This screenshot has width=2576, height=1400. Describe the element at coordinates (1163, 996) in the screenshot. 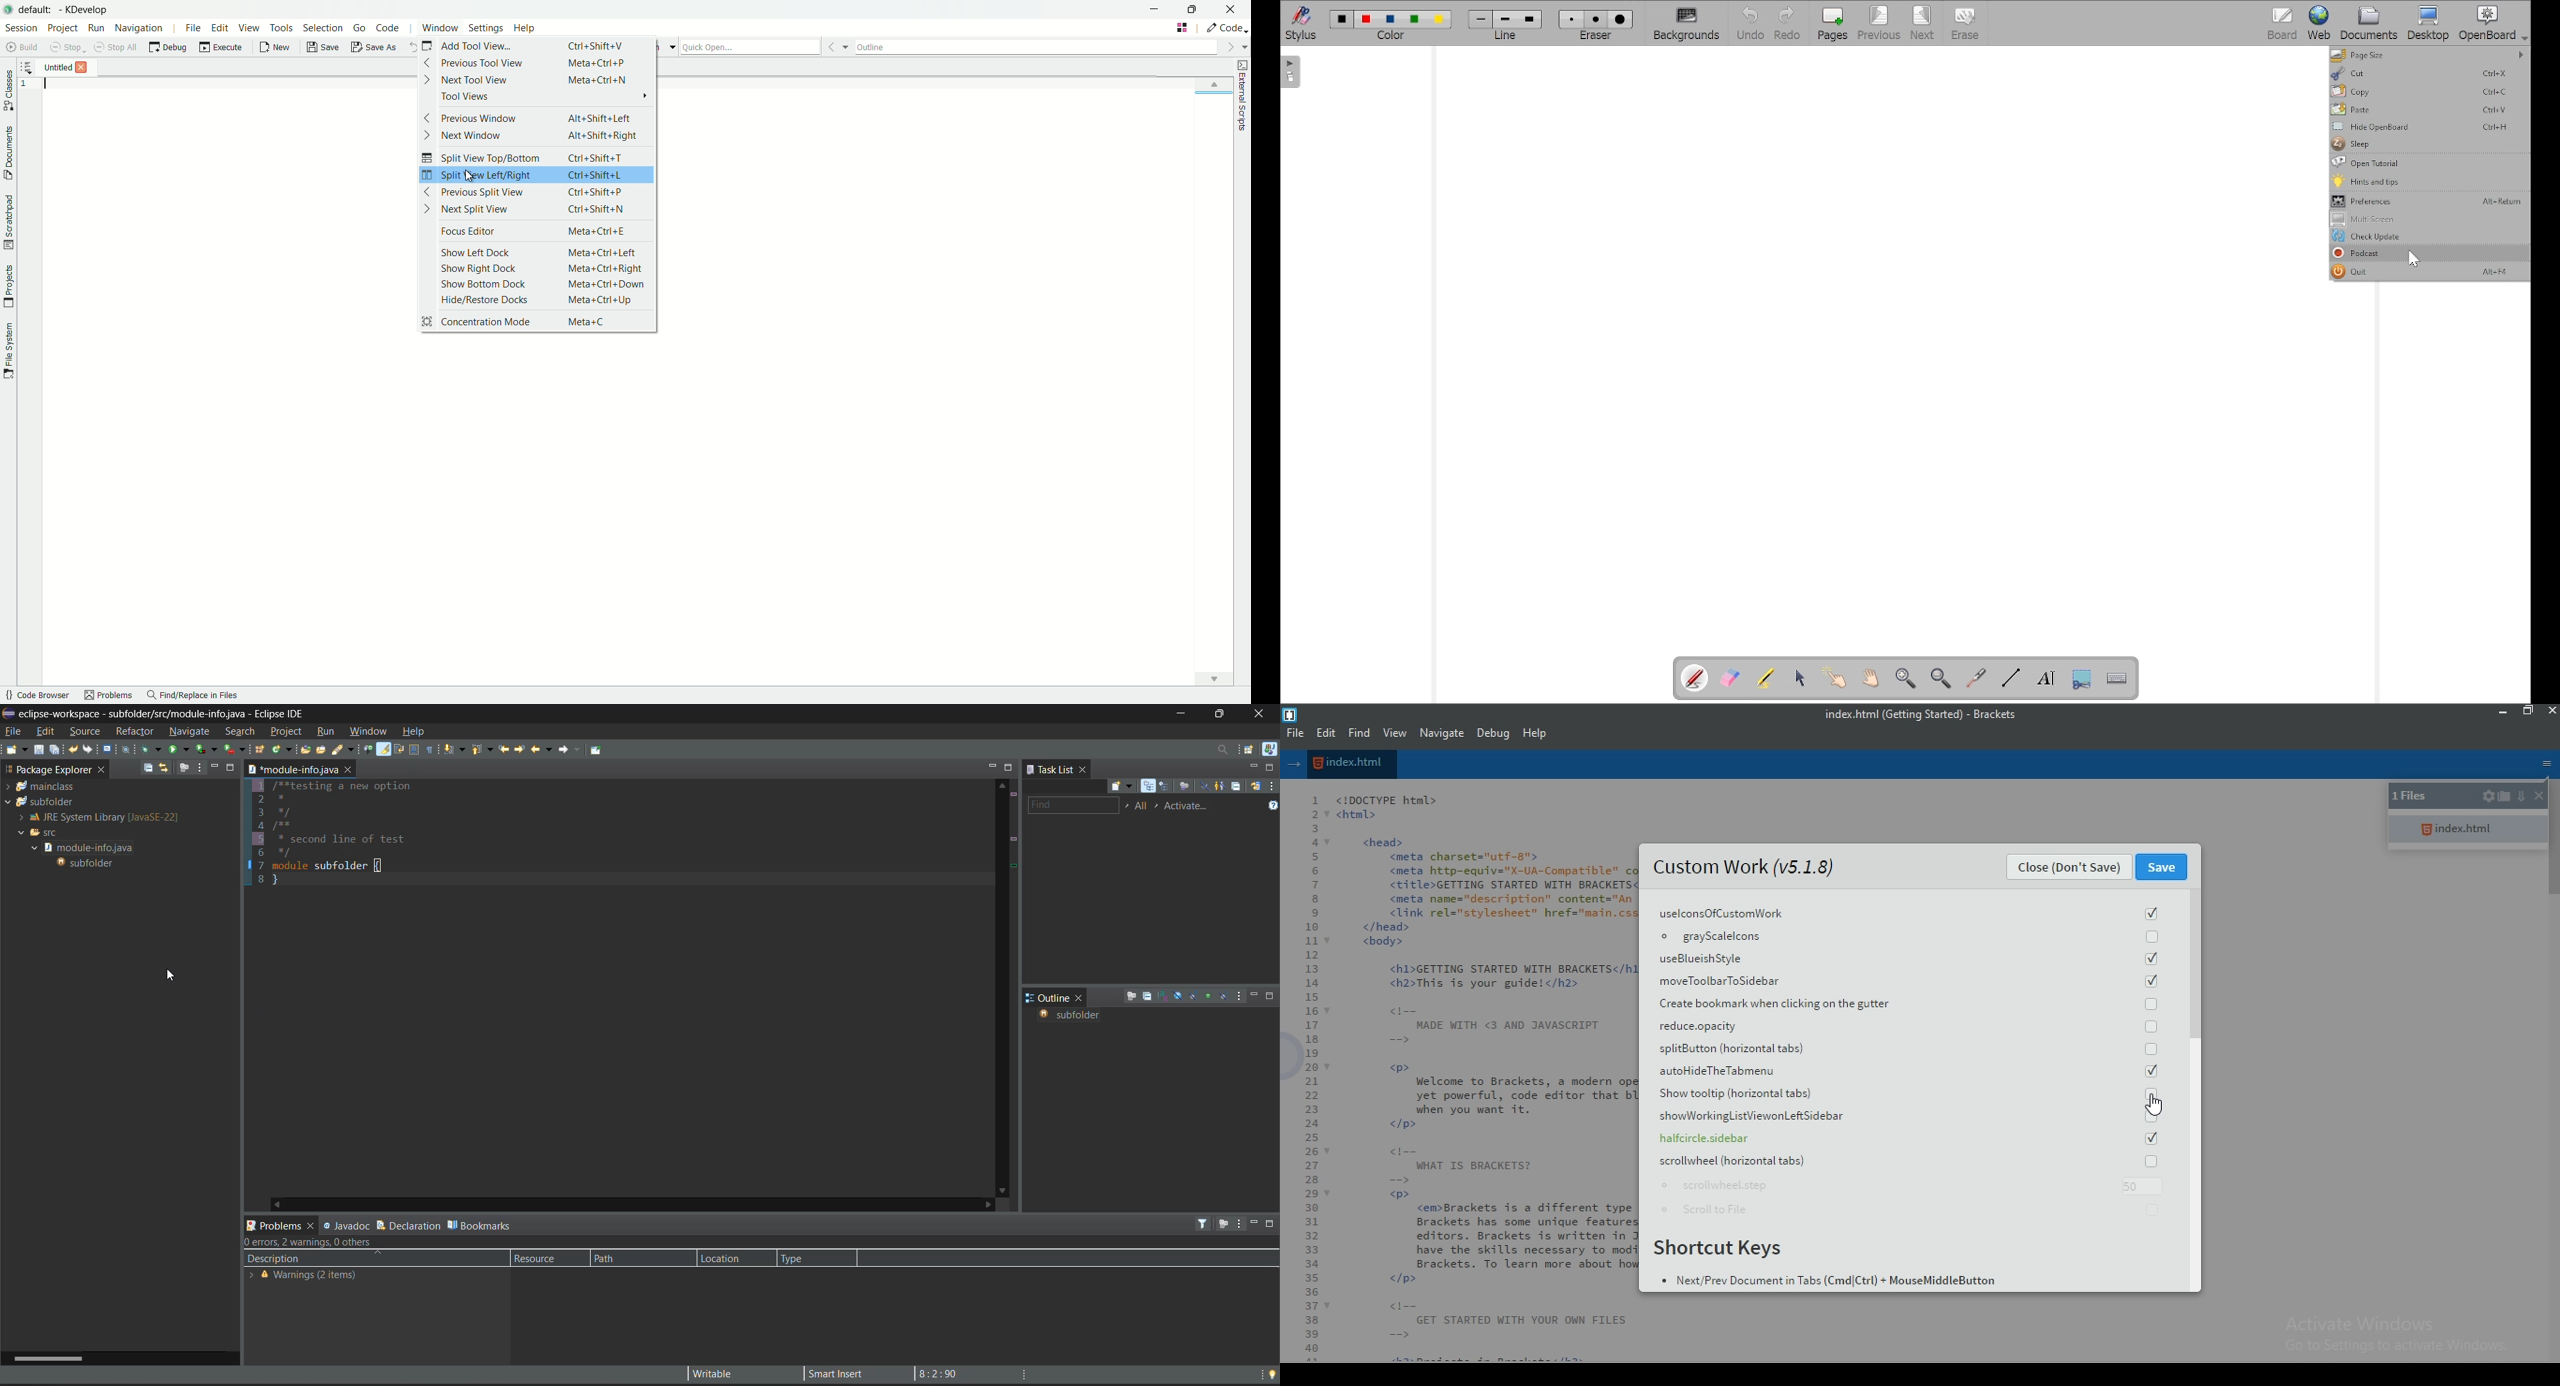

I see `sort` at that location.